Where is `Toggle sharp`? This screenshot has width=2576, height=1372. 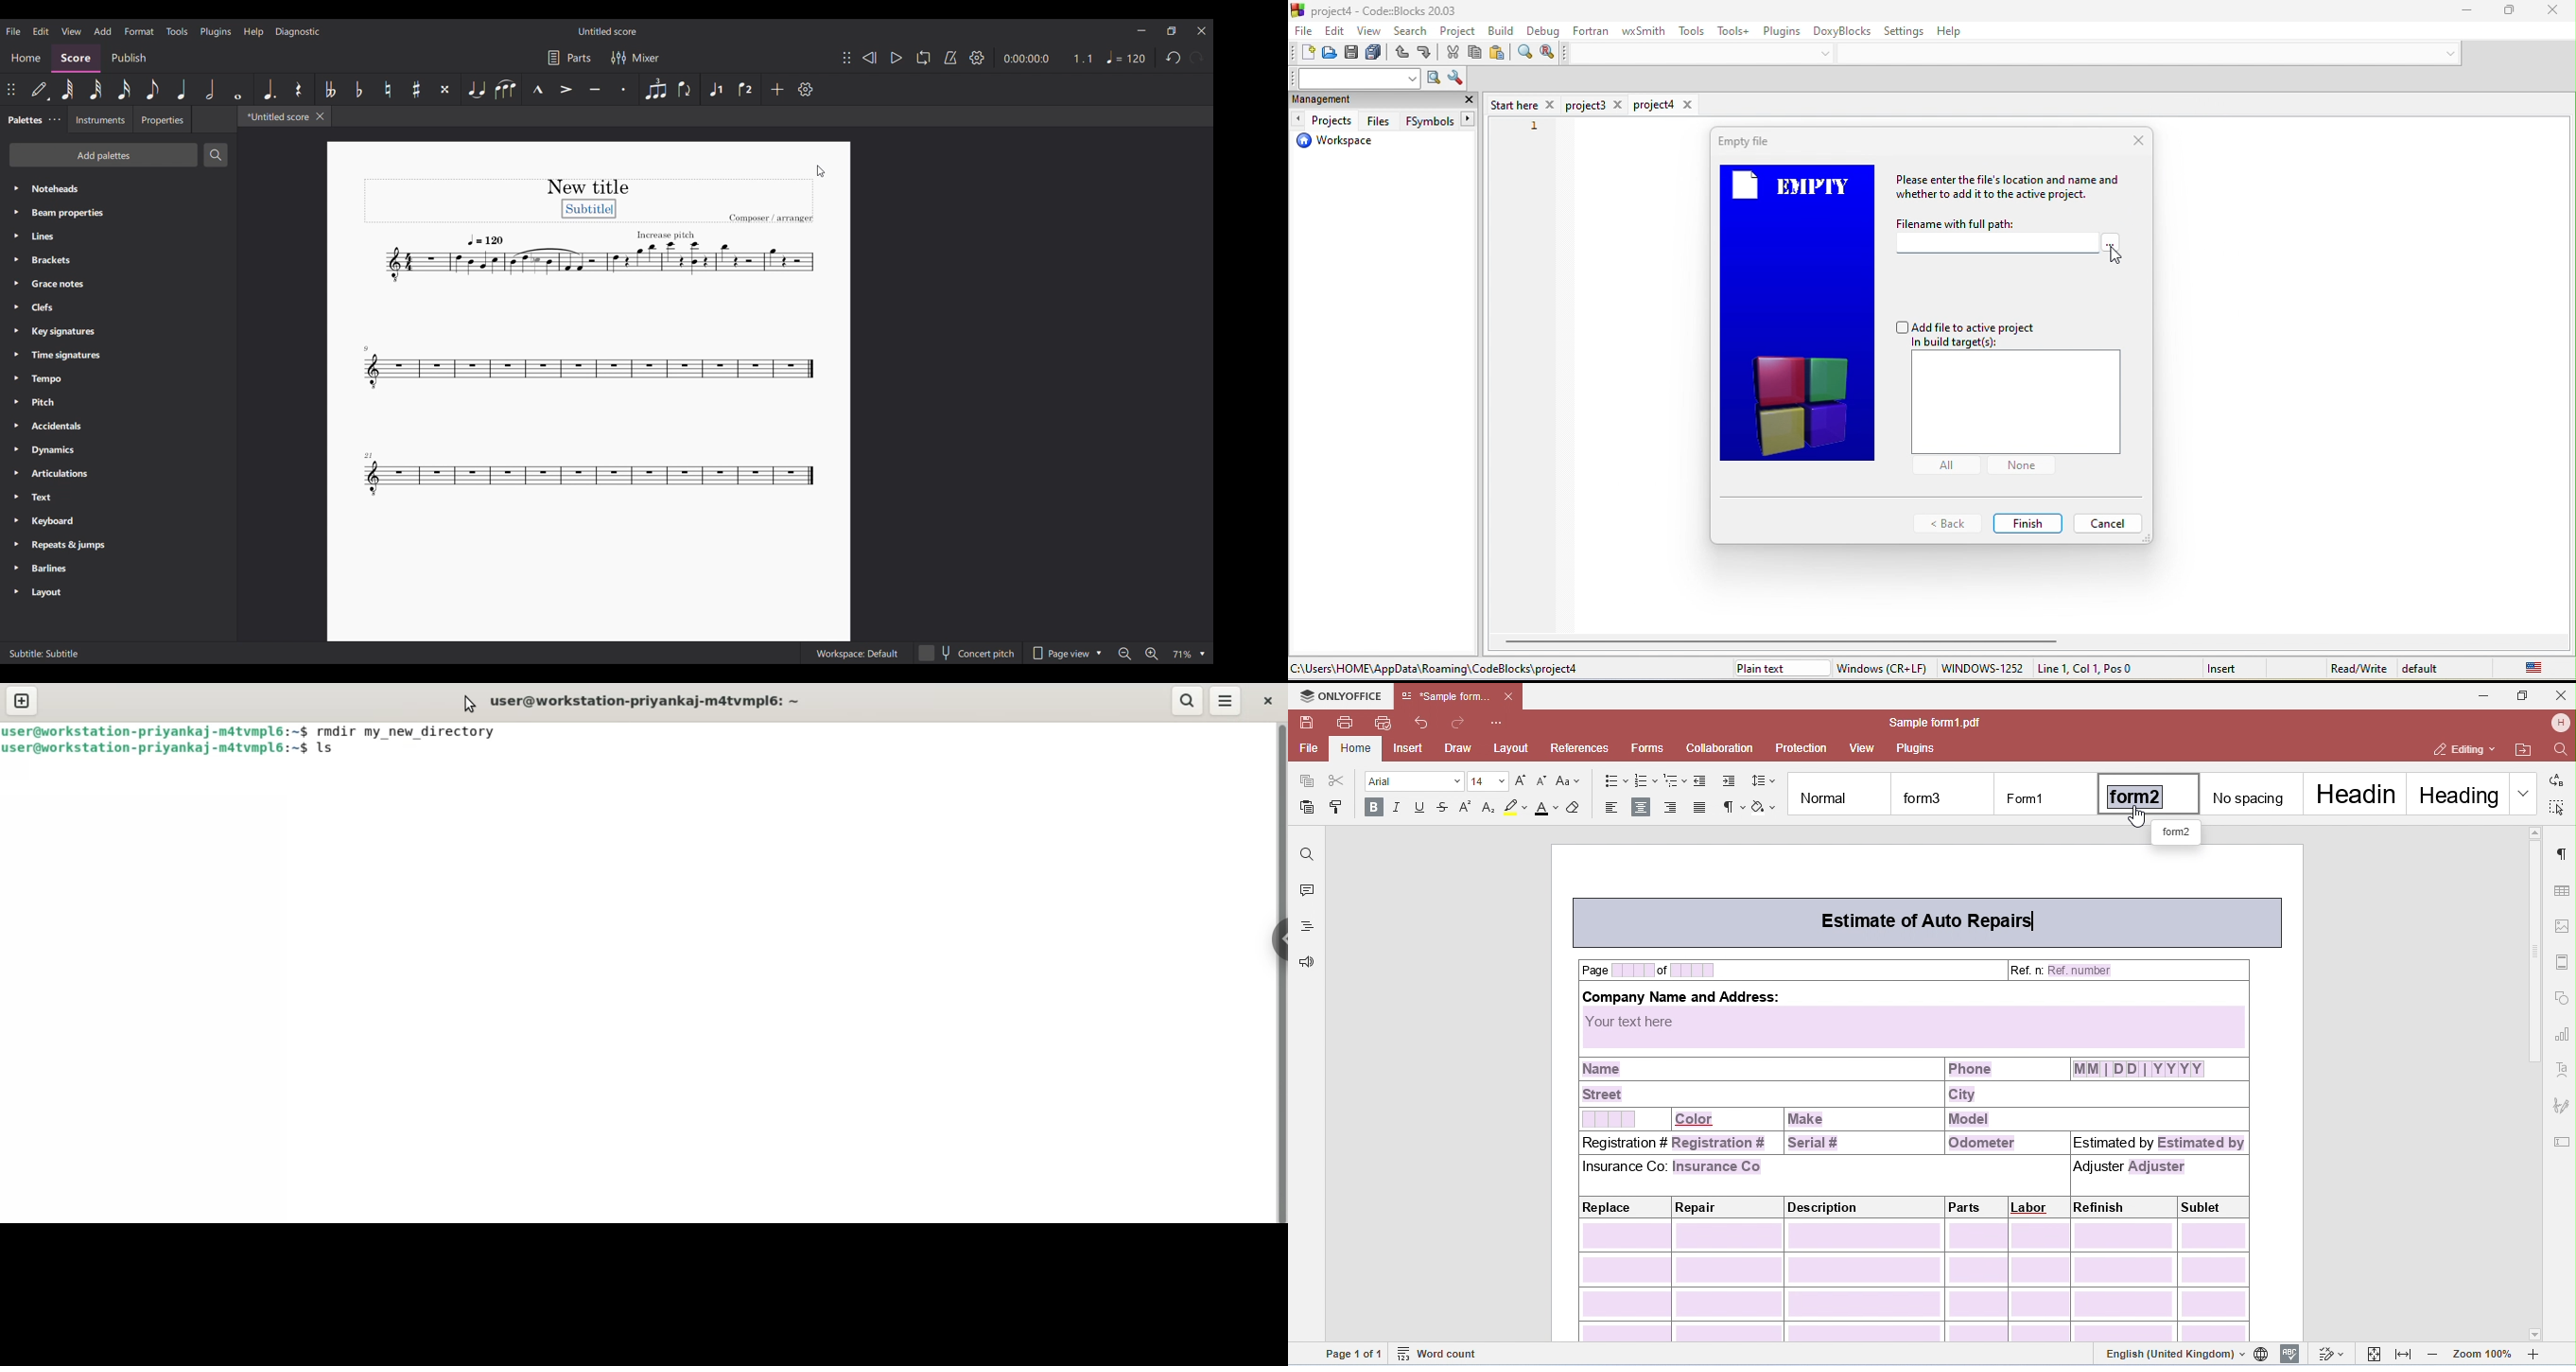 Toggle sharp is located at coordinates (417, 90).